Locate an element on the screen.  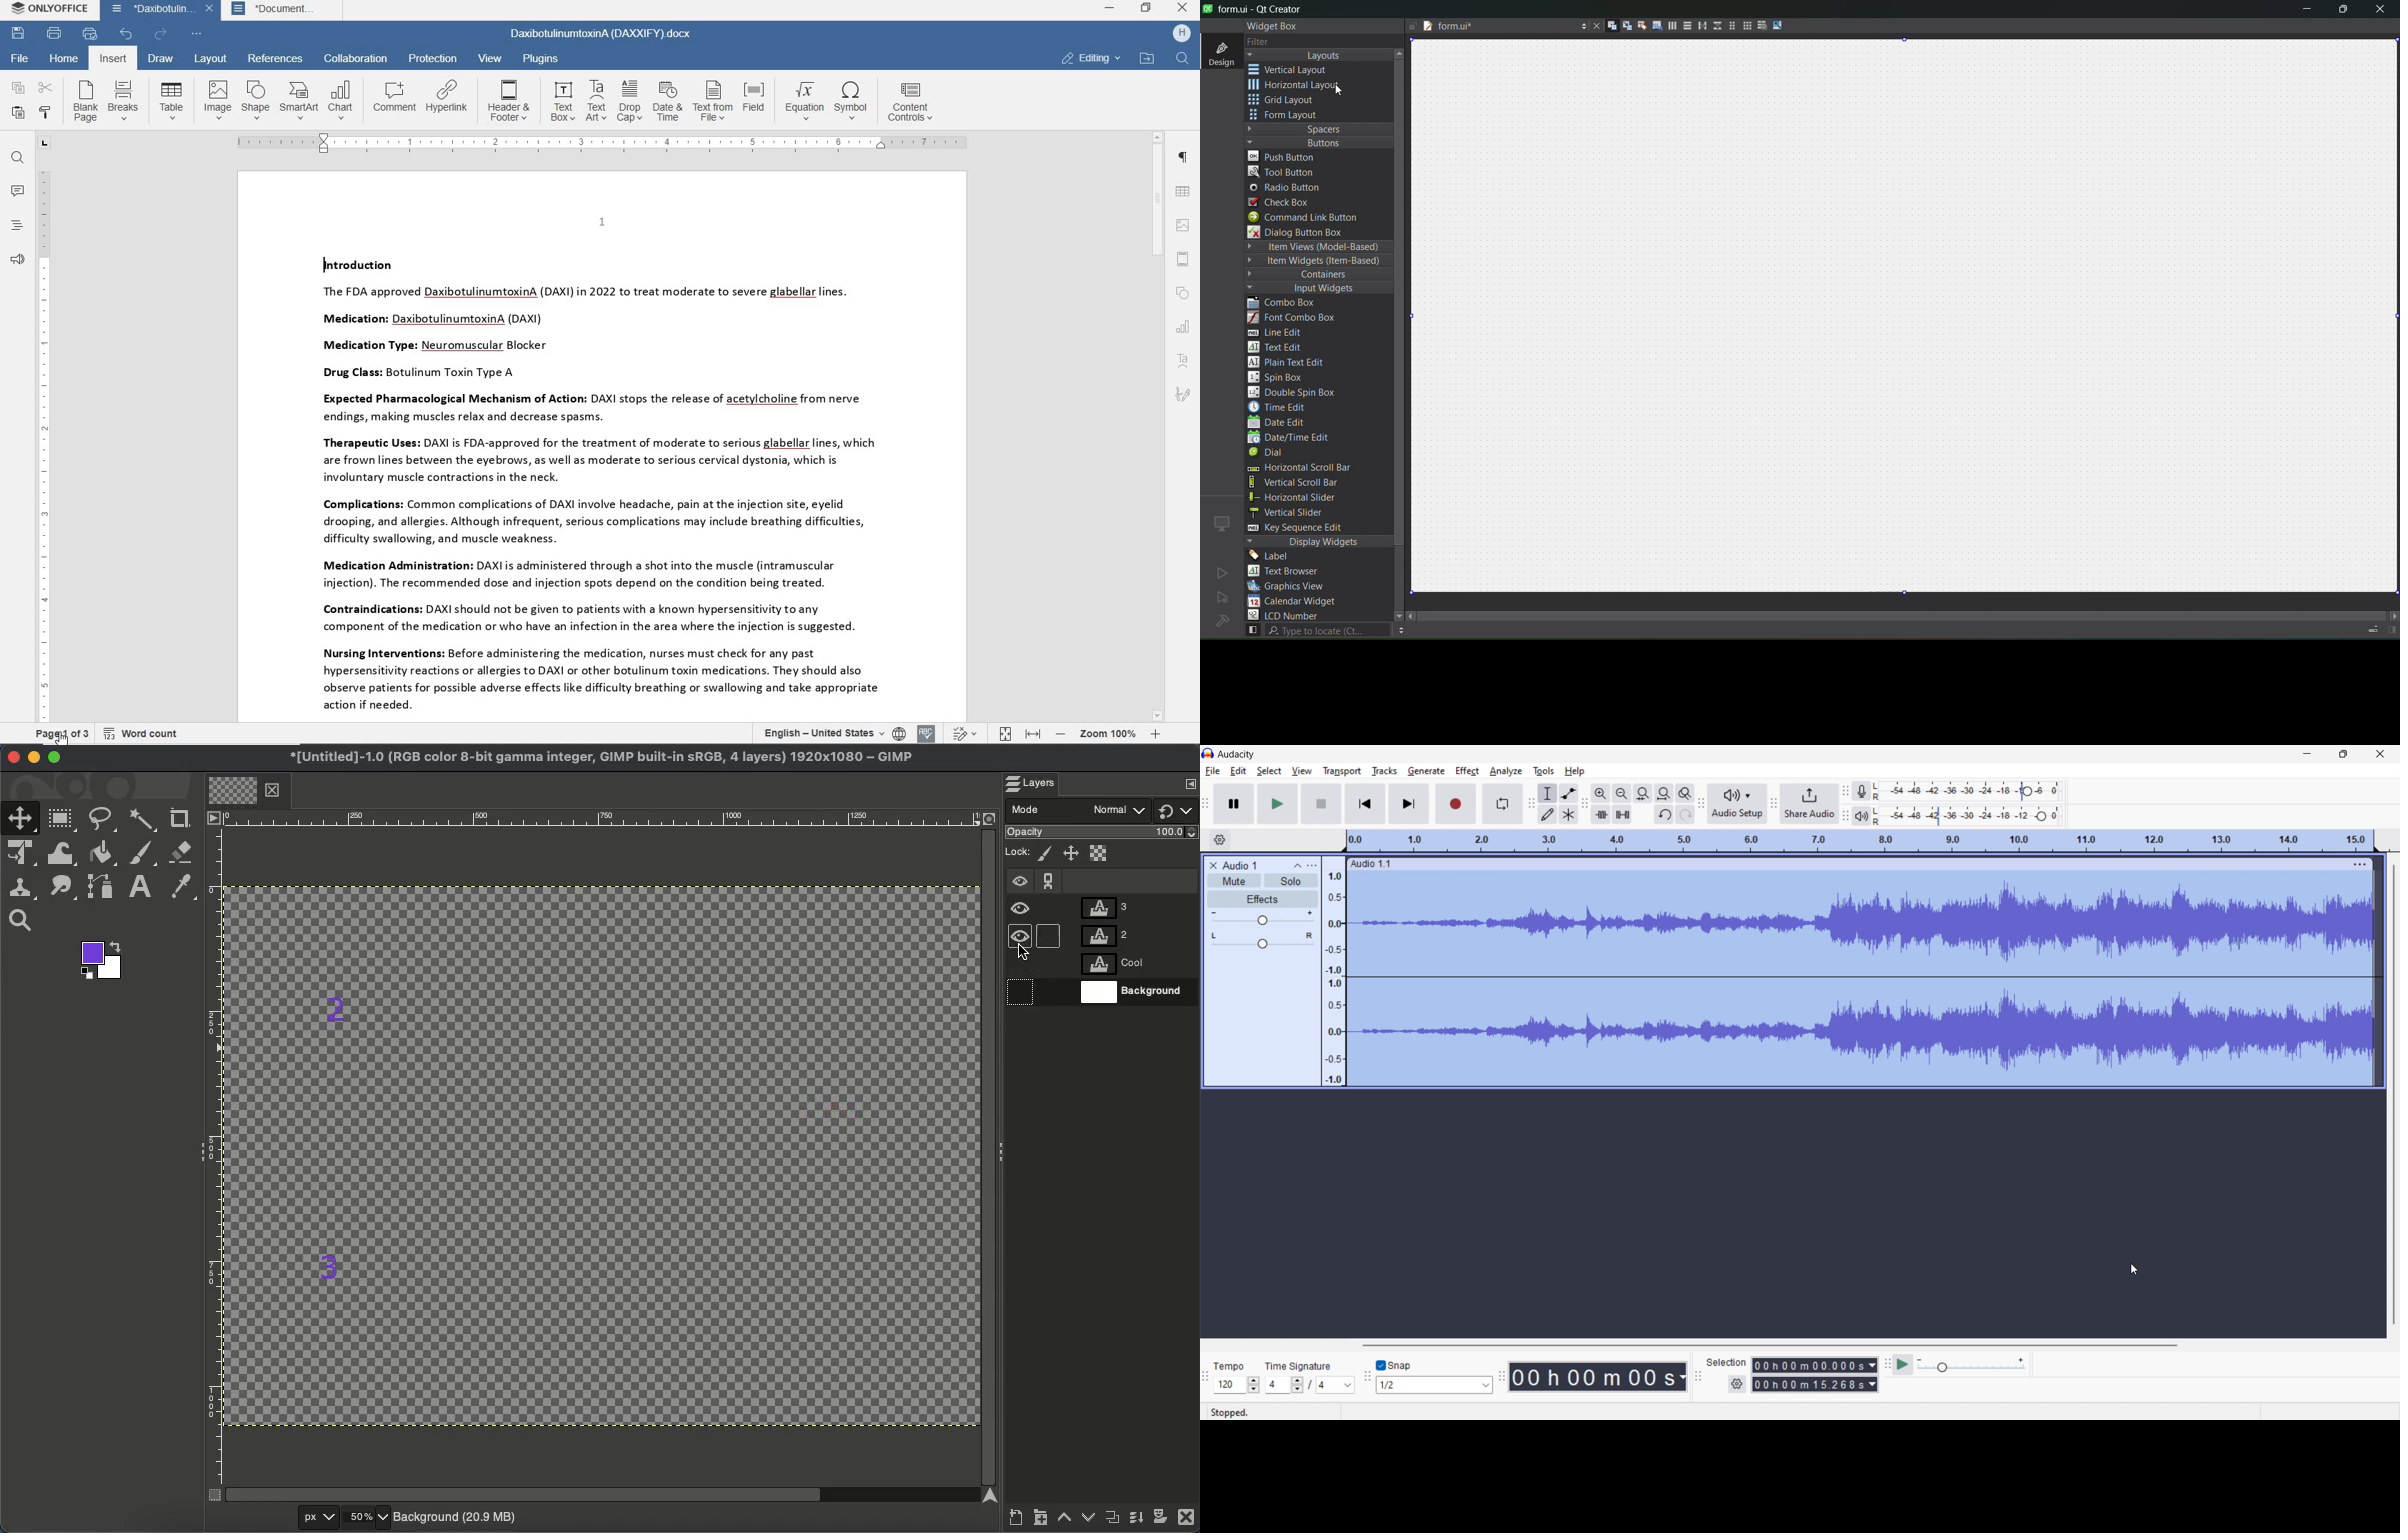
horizontal scroll bar is located at coordinates (1298, 469).